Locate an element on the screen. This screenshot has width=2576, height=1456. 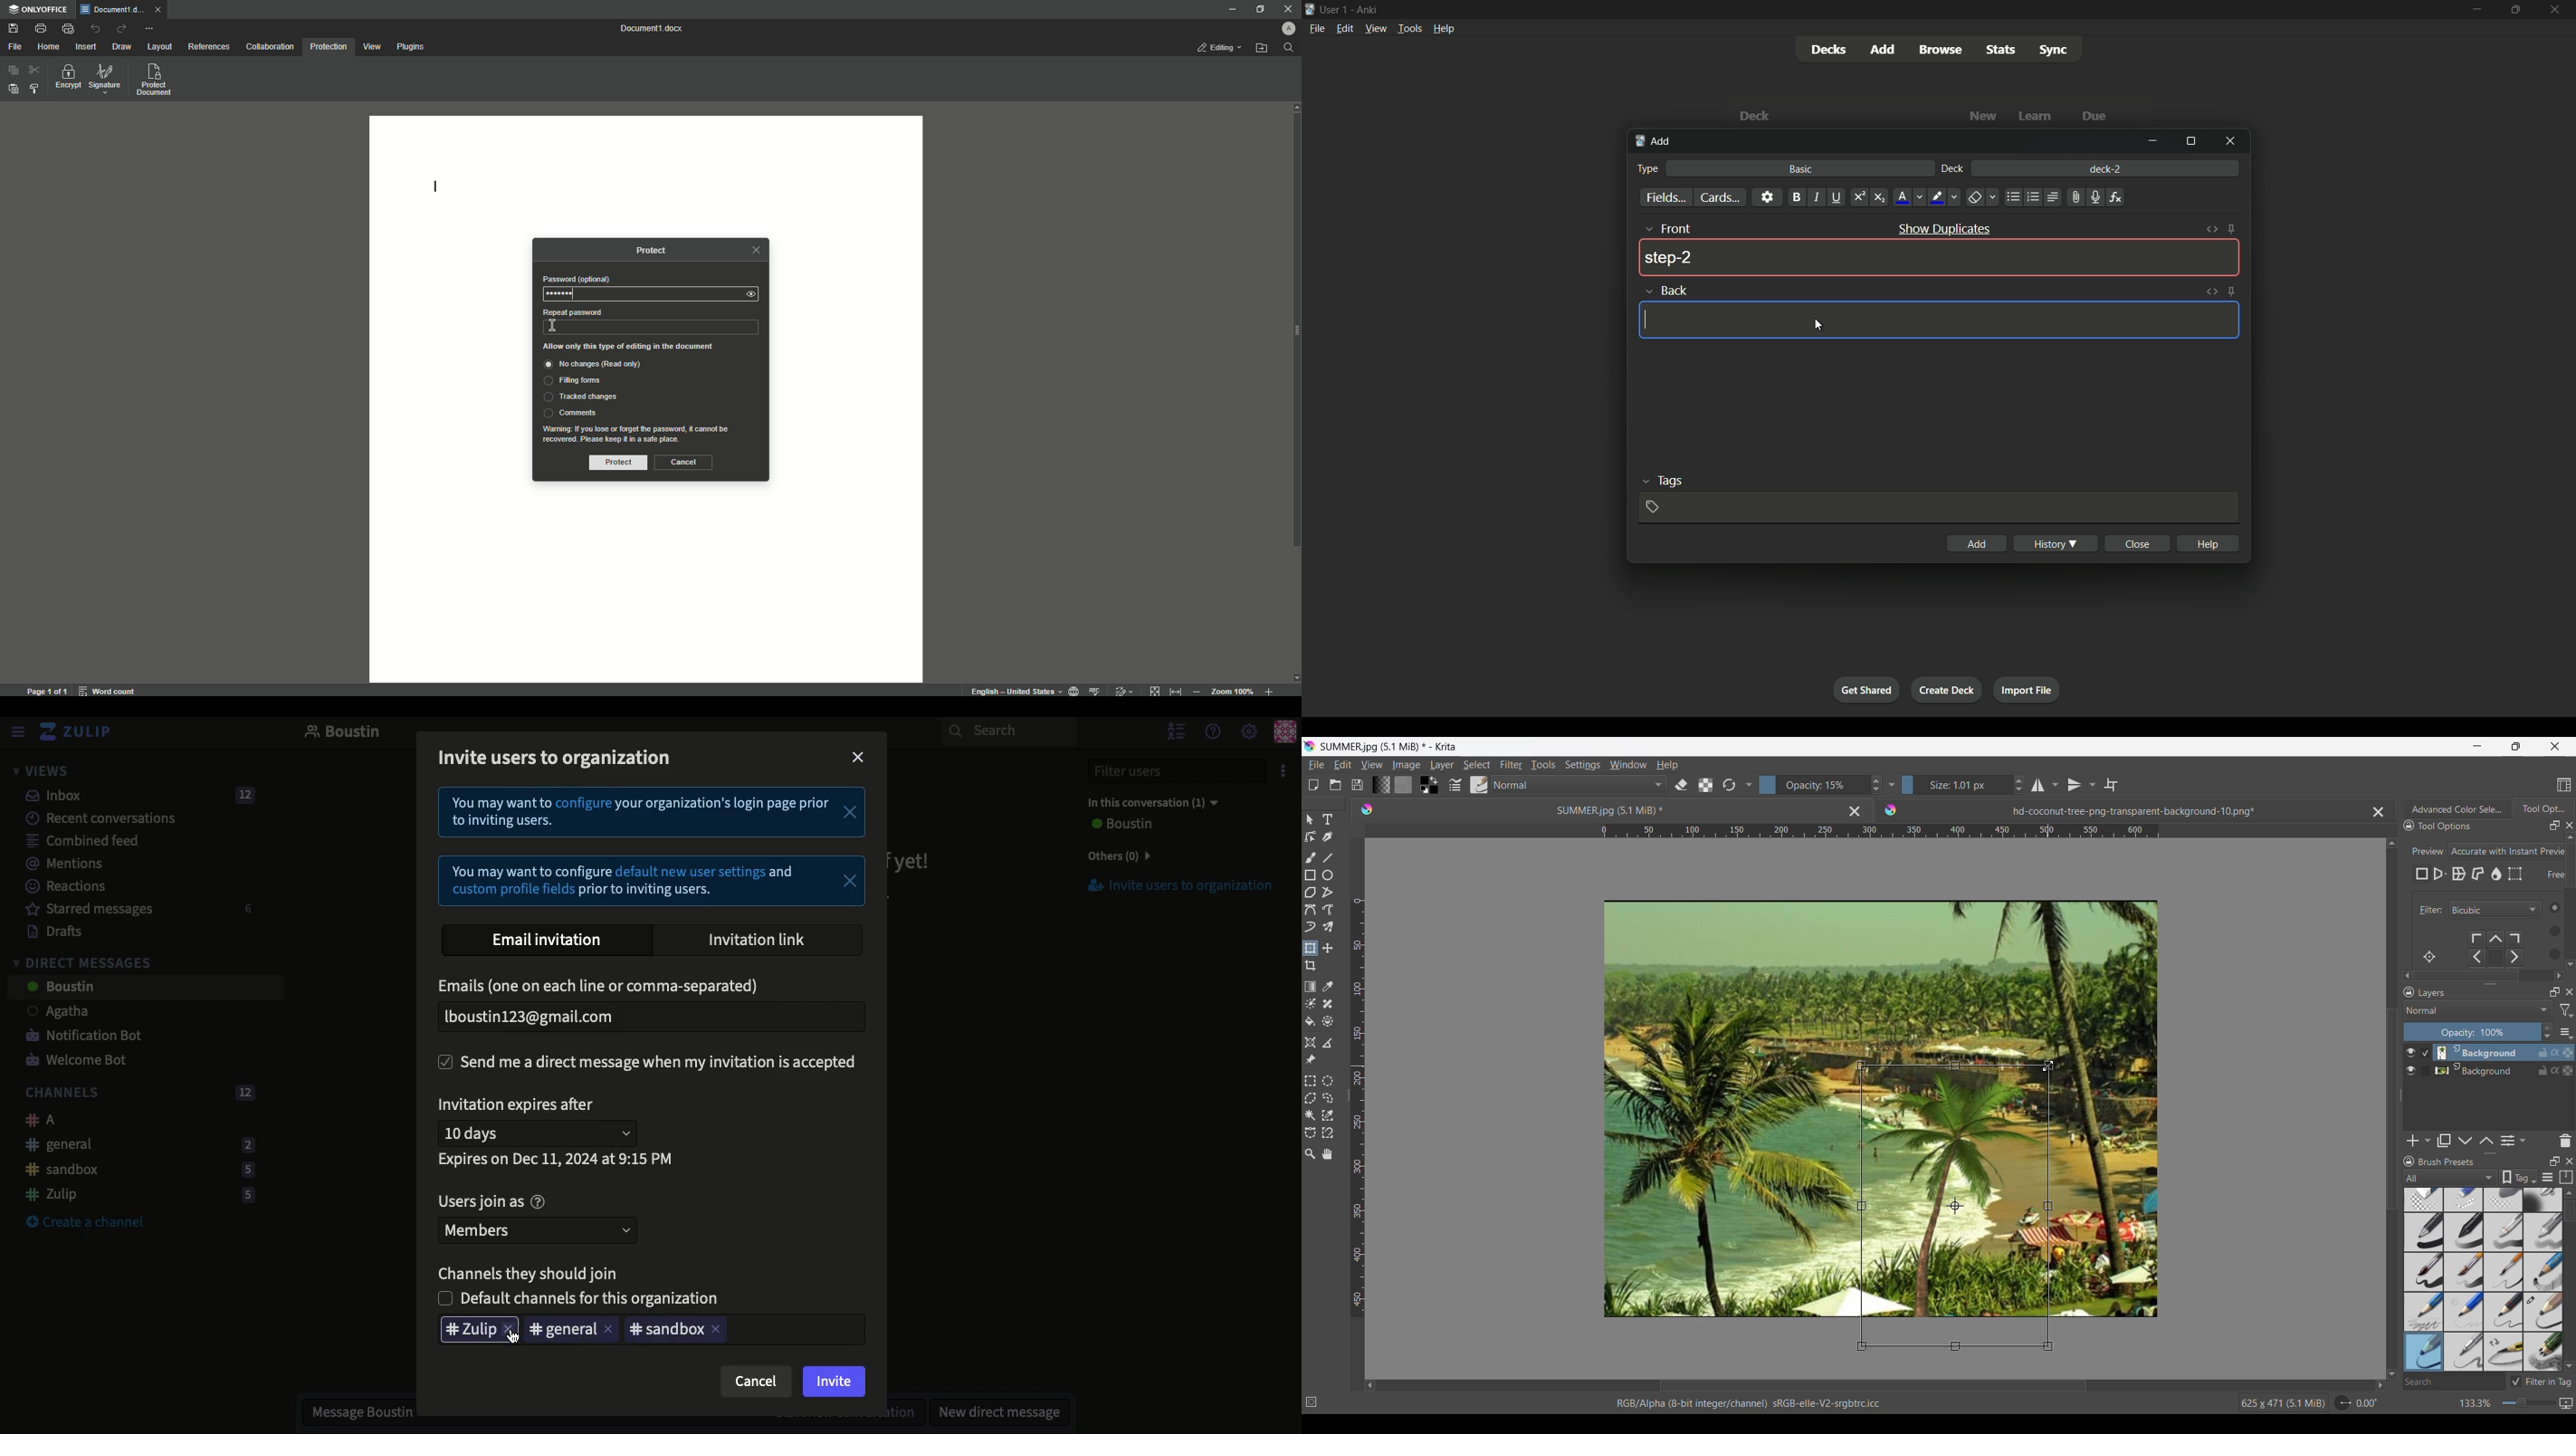
toggle sticky is located at coordinates (2232, 291).